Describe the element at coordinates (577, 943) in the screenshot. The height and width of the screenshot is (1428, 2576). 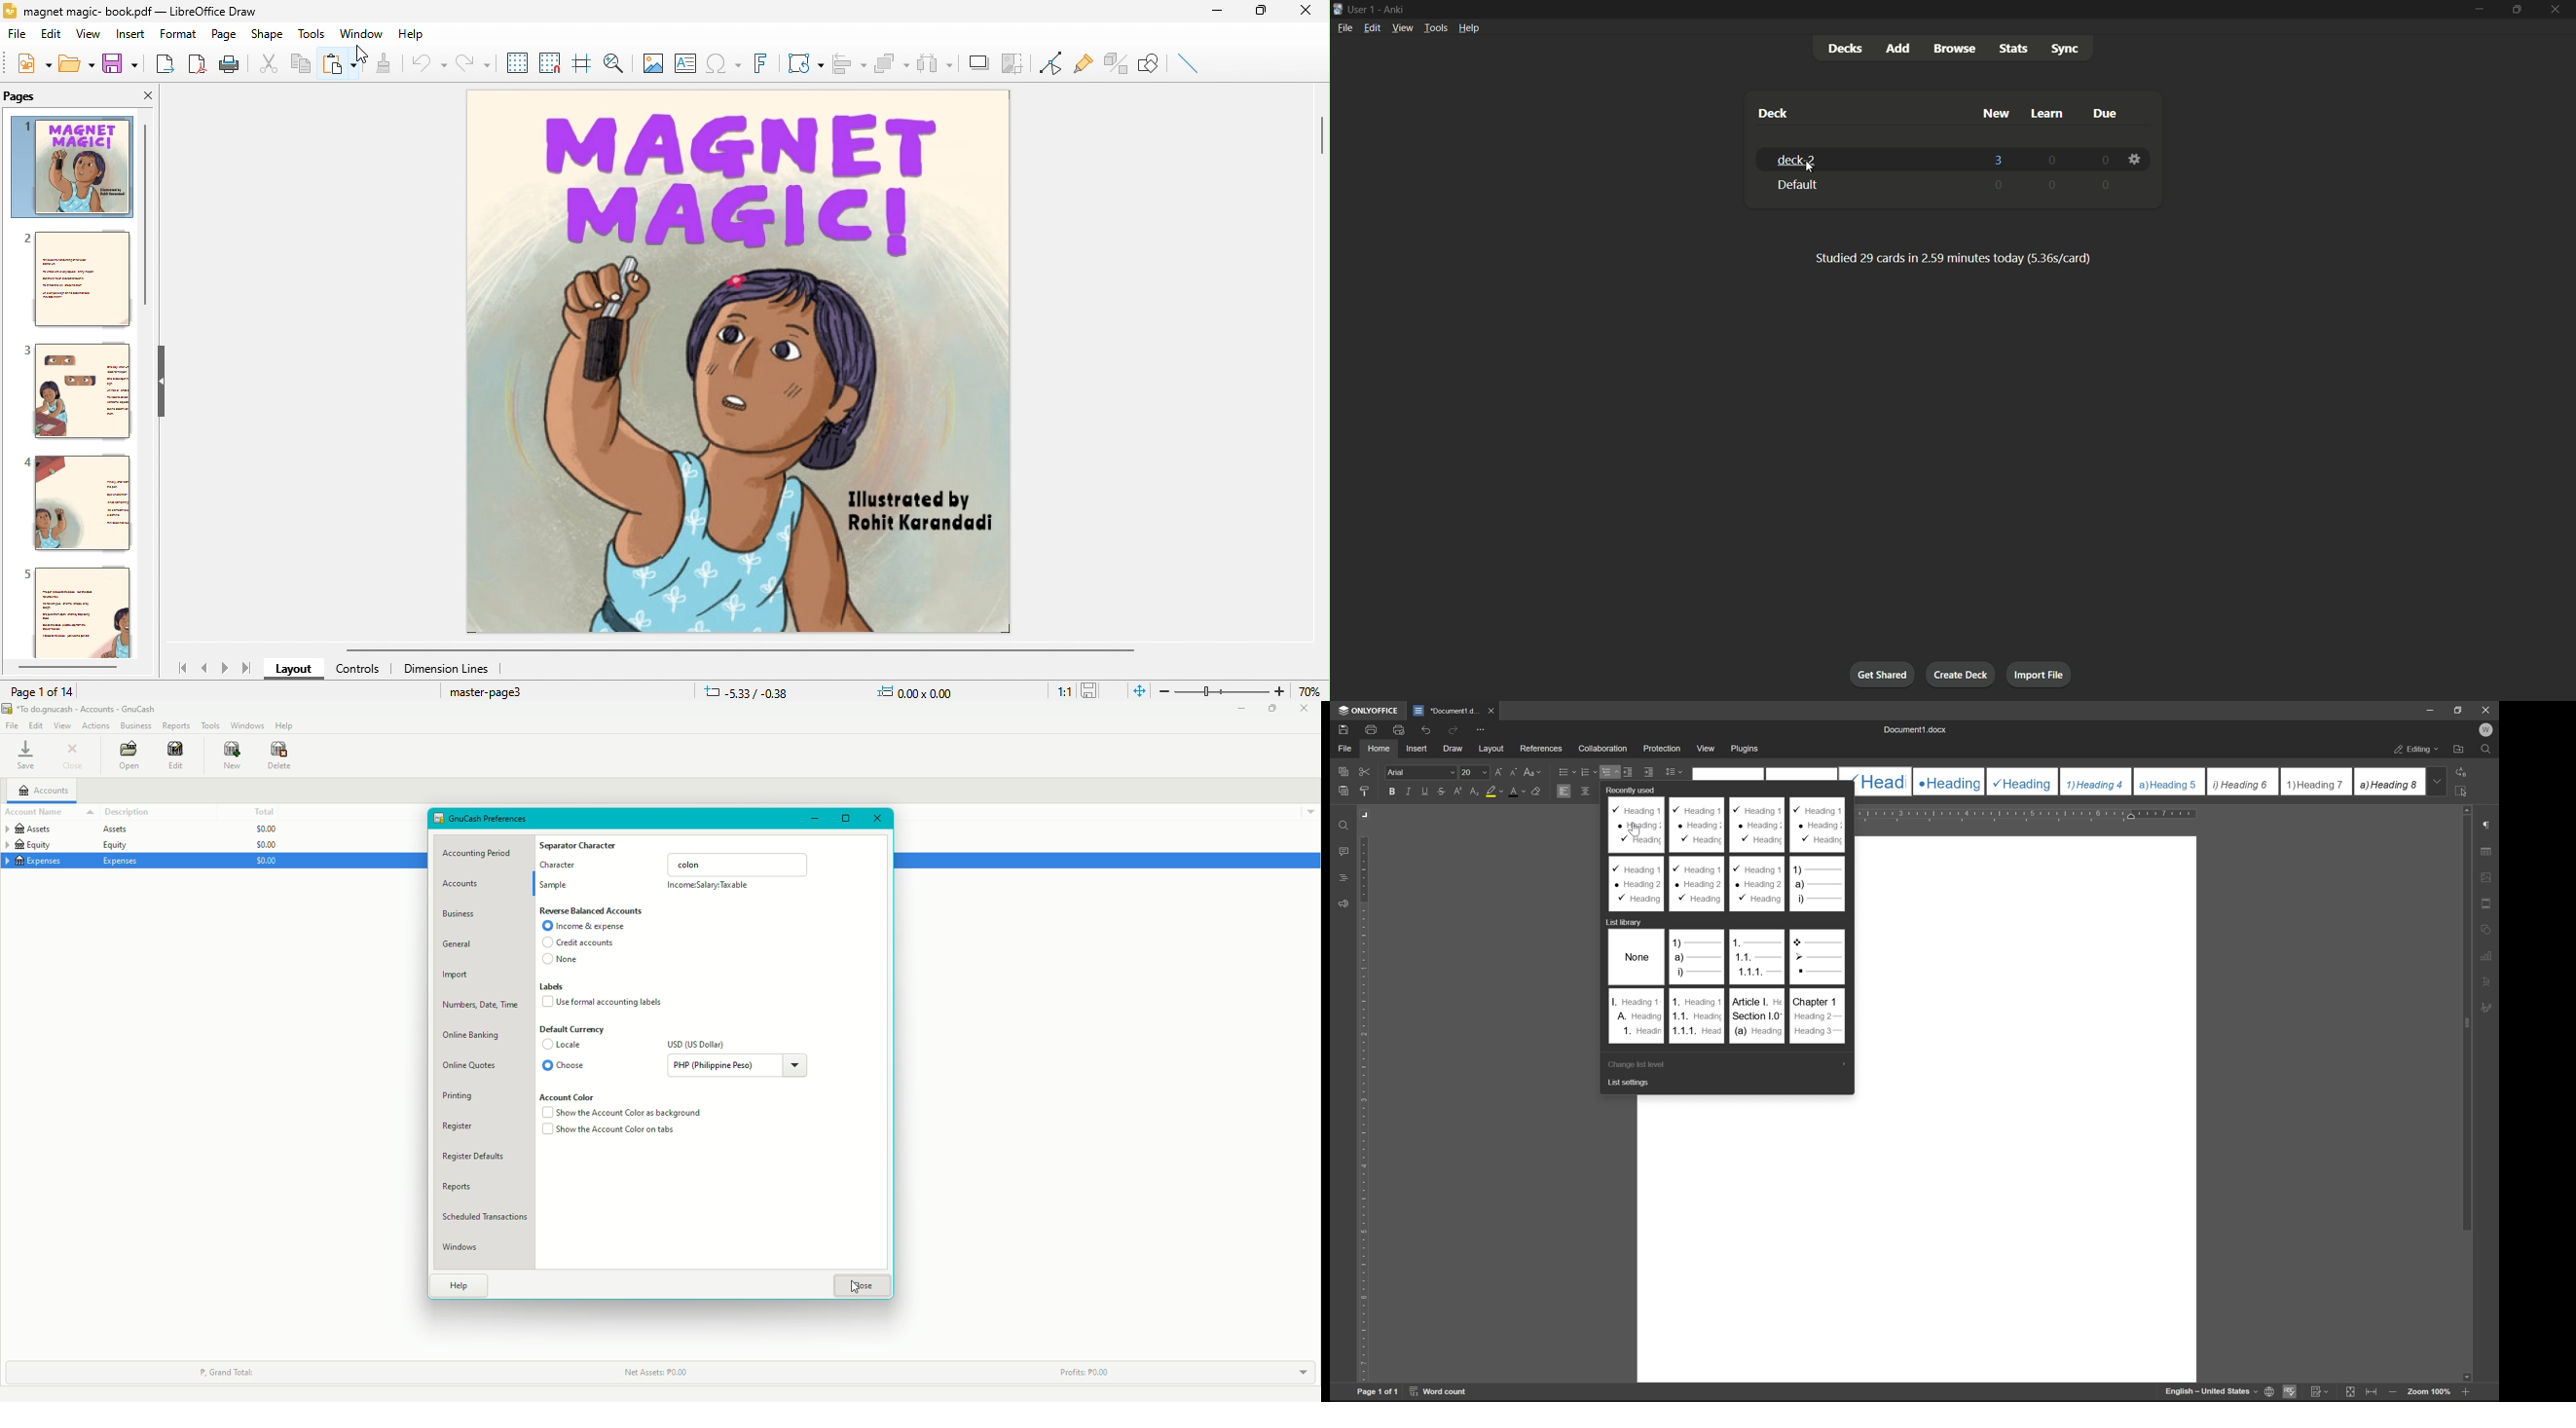
I see `Credit accounts` at that location.